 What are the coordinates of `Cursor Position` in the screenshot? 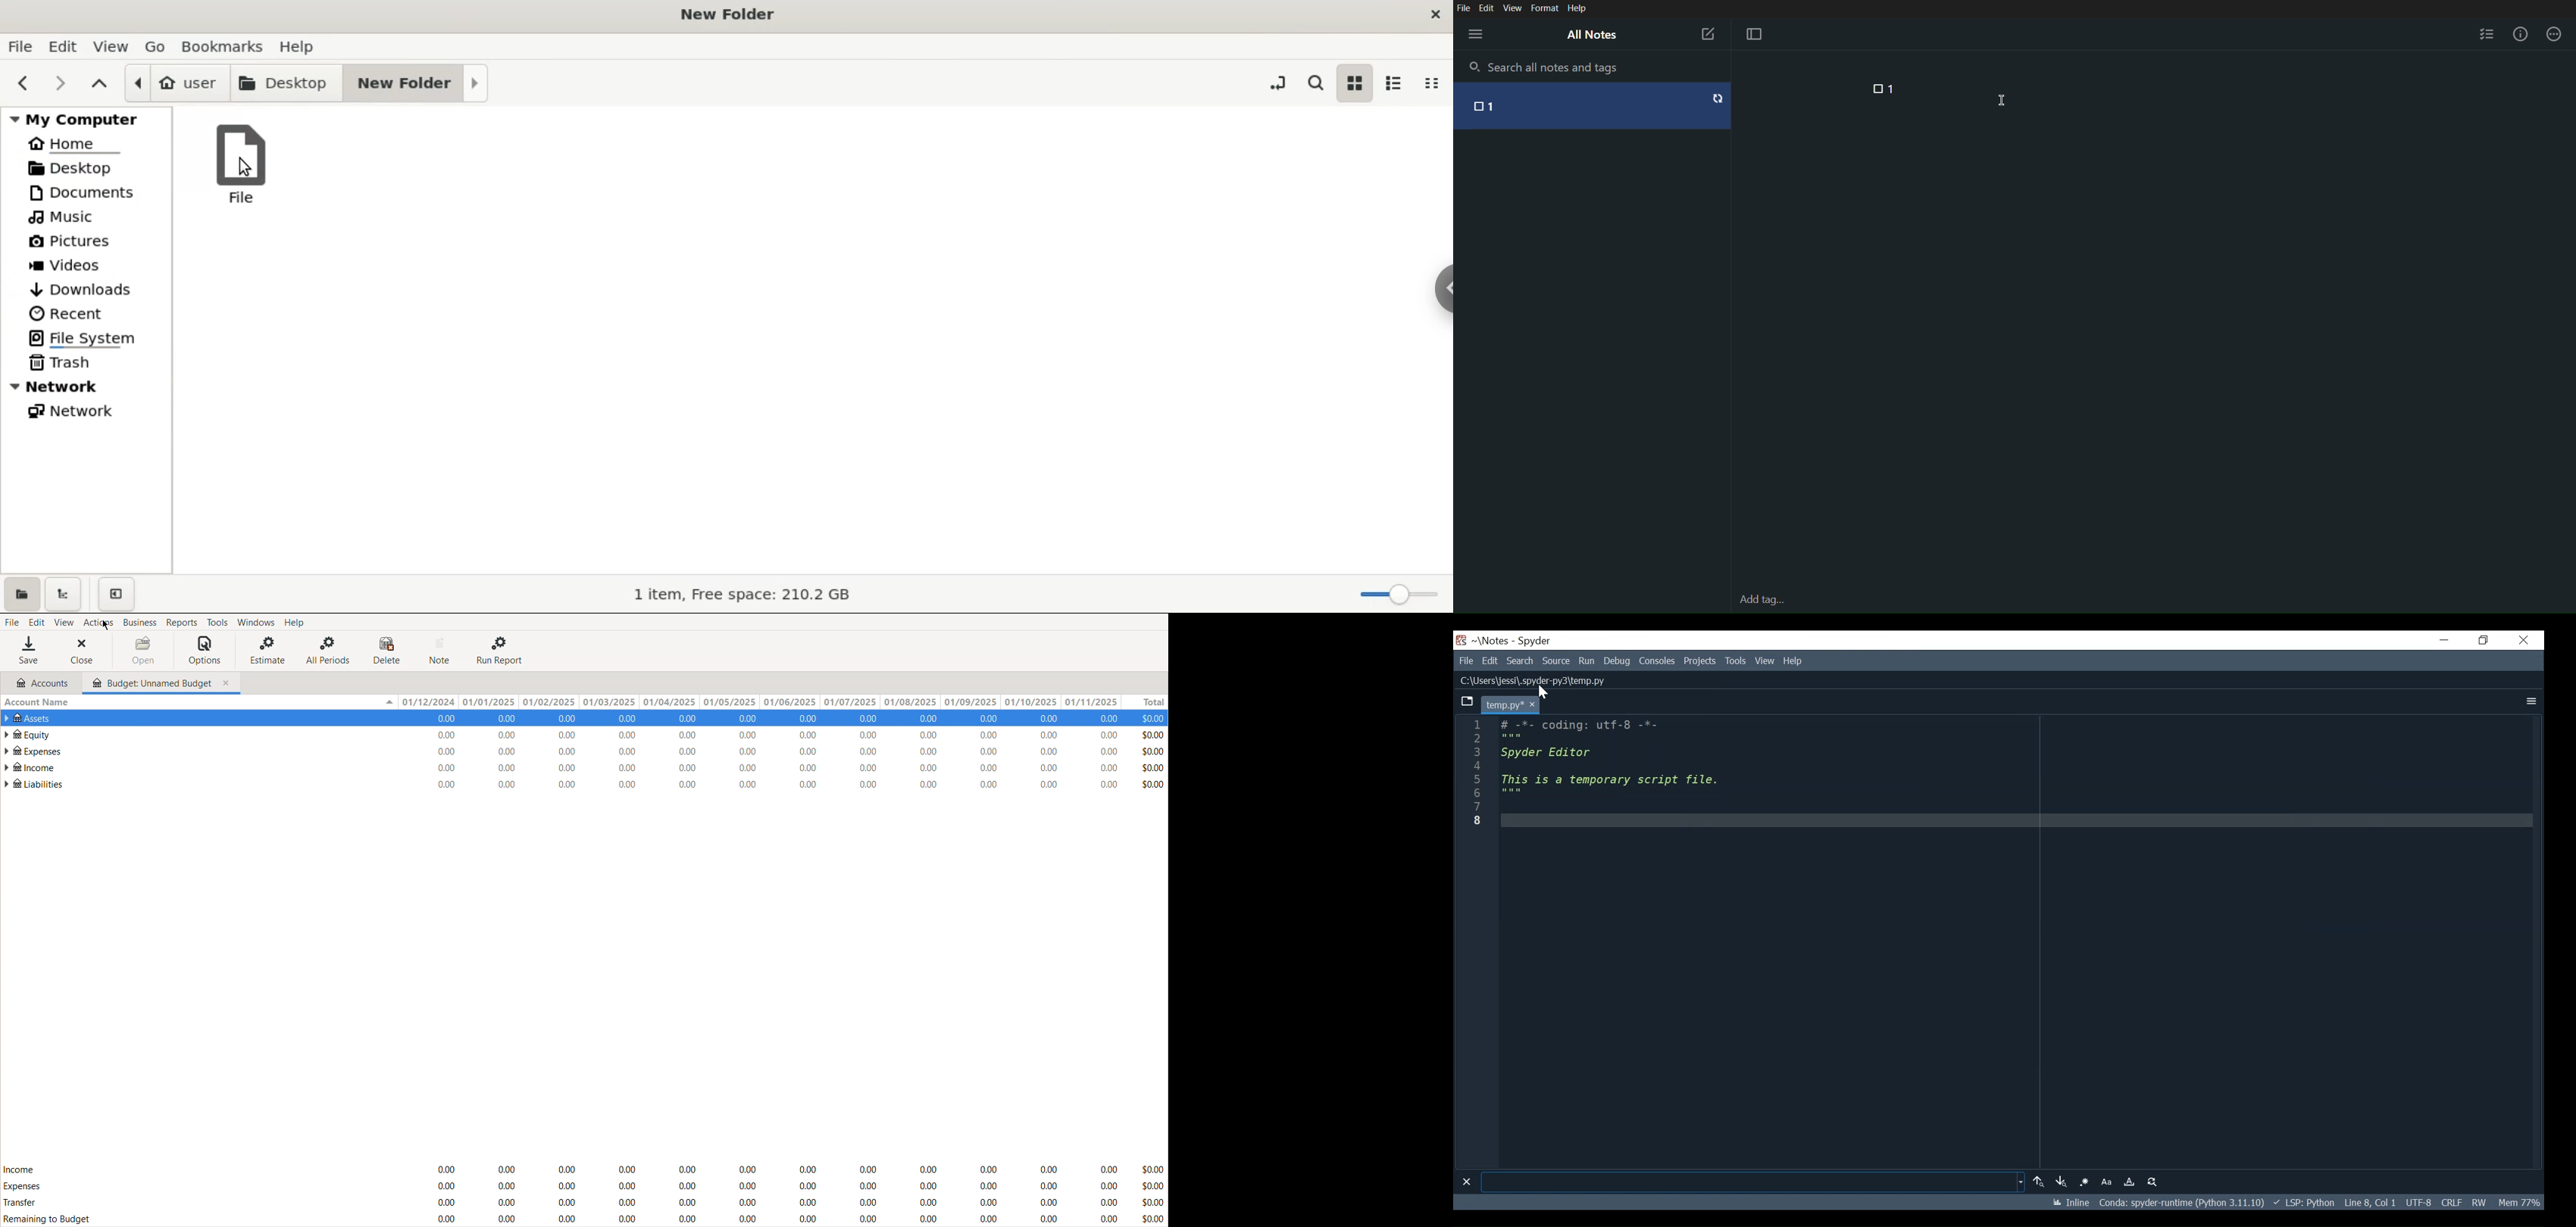 It's located at (2372, 1201).